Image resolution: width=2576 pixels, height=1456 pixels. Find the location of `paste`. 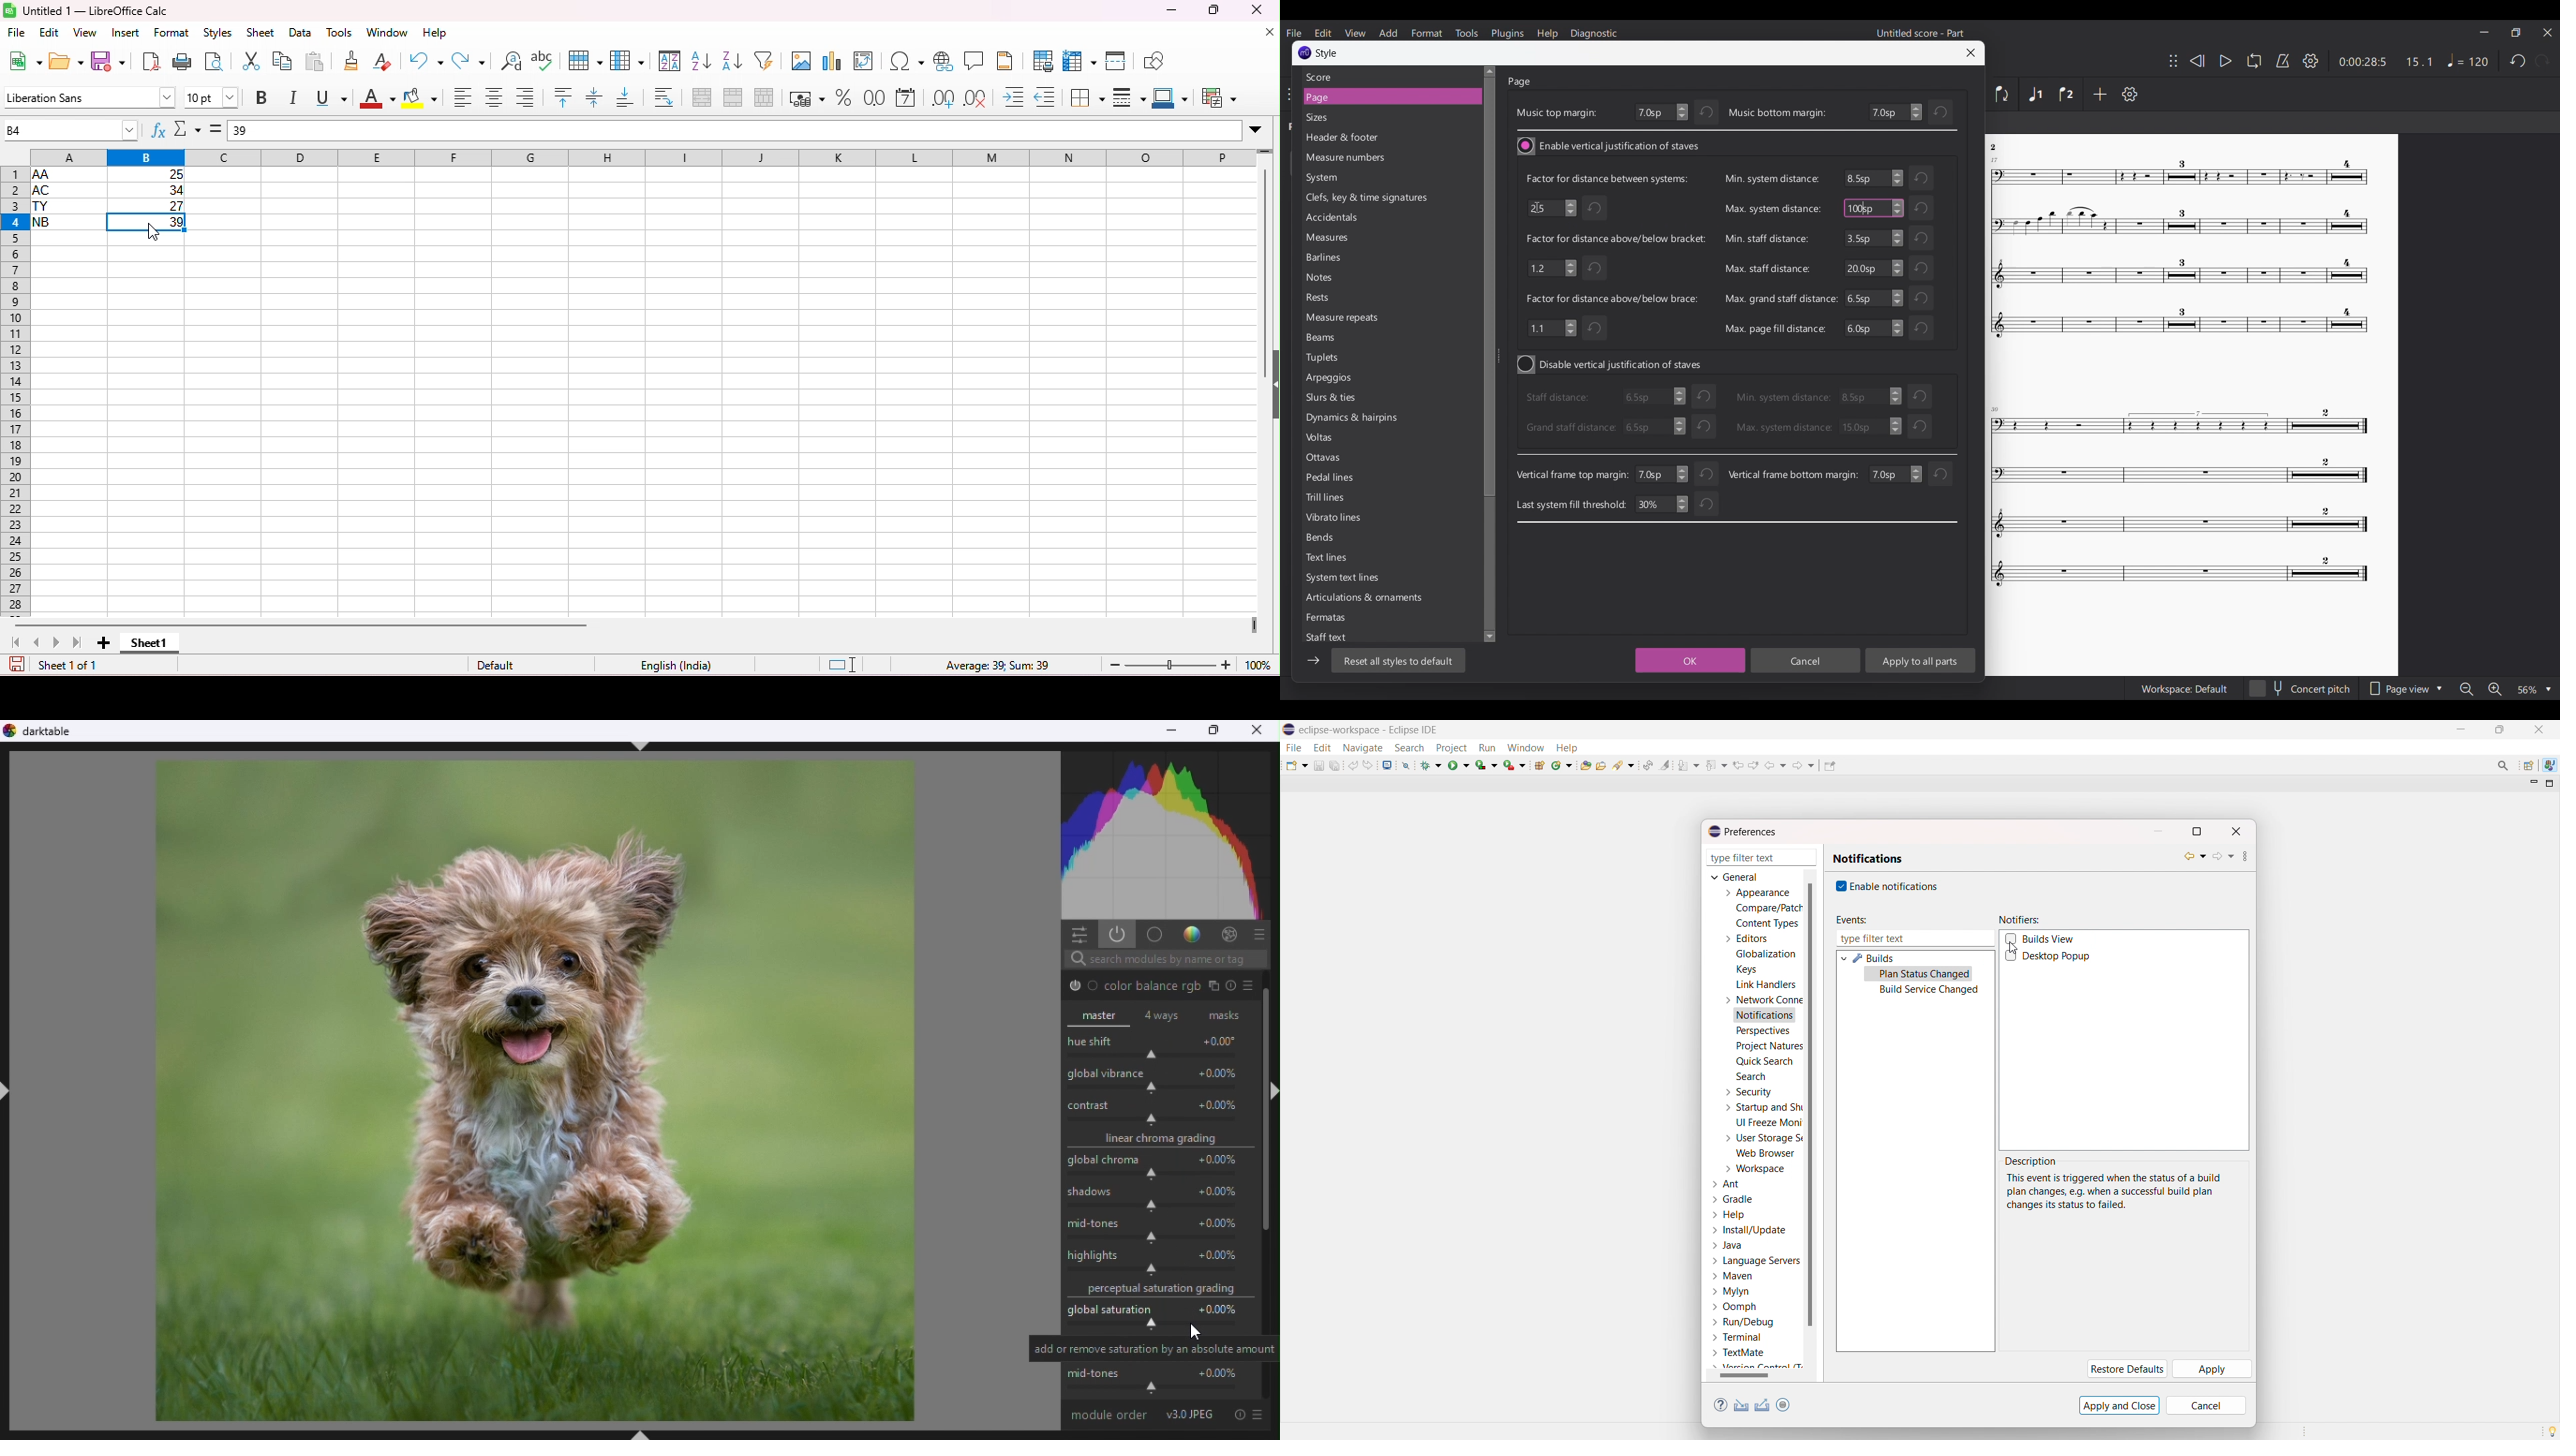

paste is located at coordinates (315, 61).